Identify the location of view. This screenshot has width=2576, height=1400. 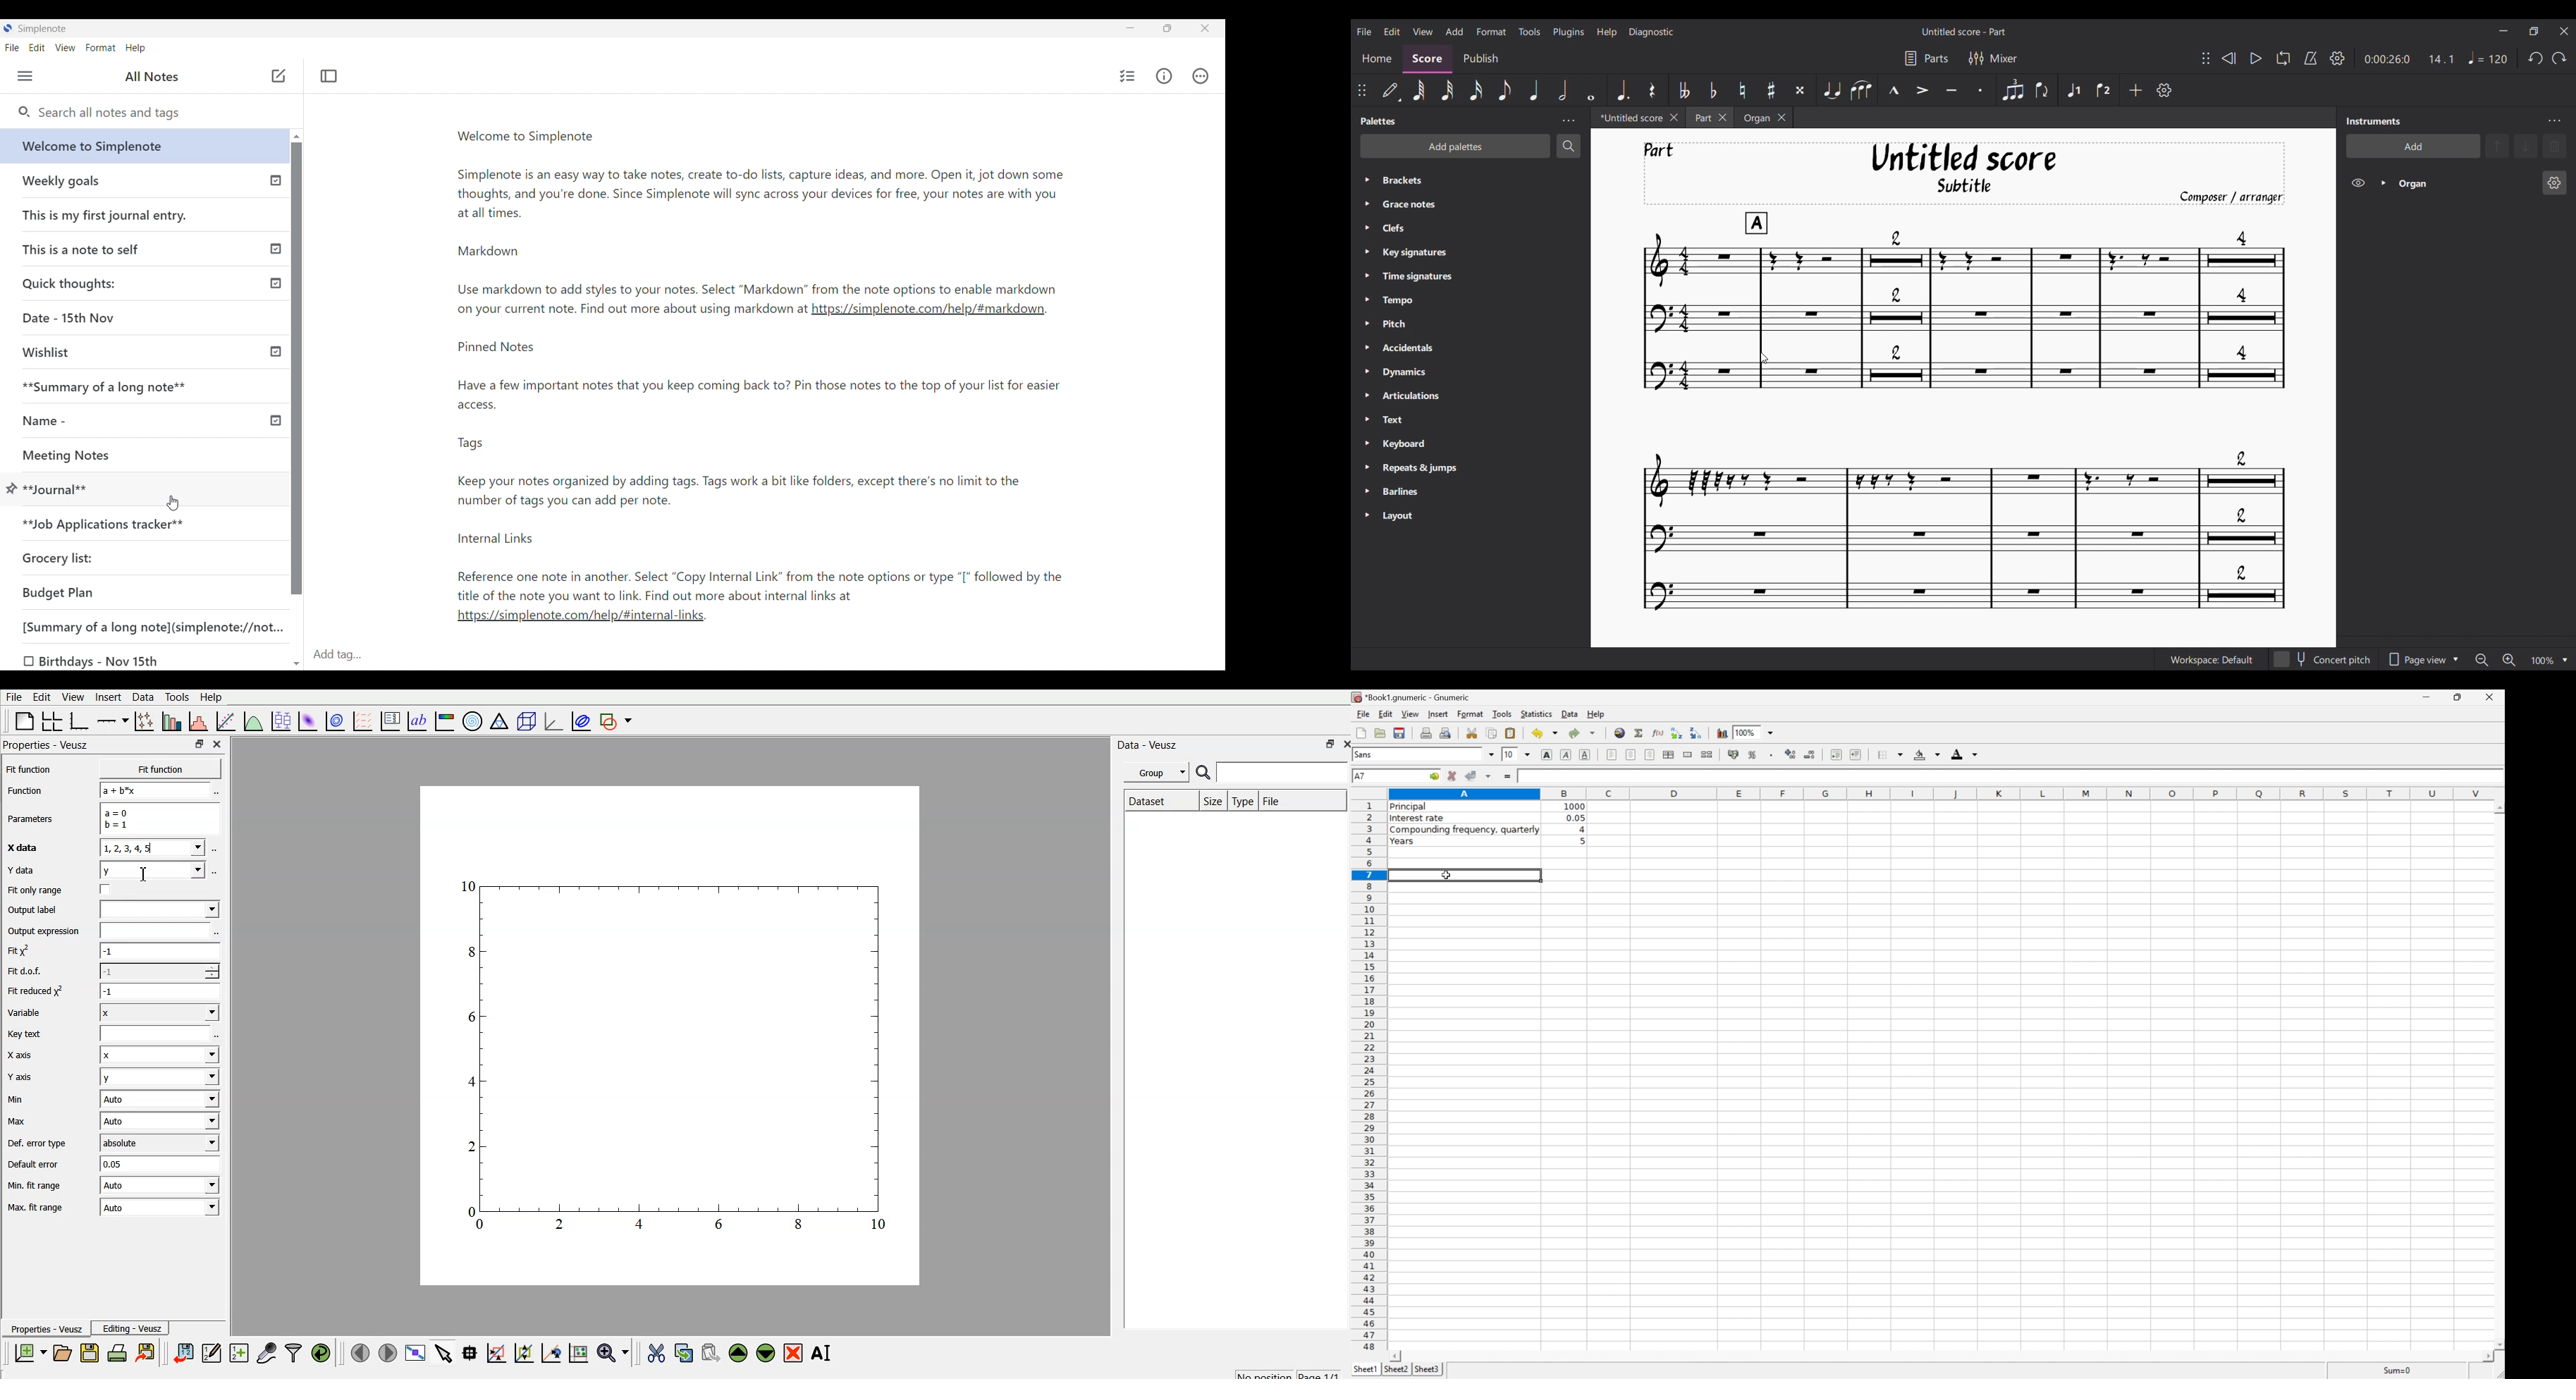
(71, 697).